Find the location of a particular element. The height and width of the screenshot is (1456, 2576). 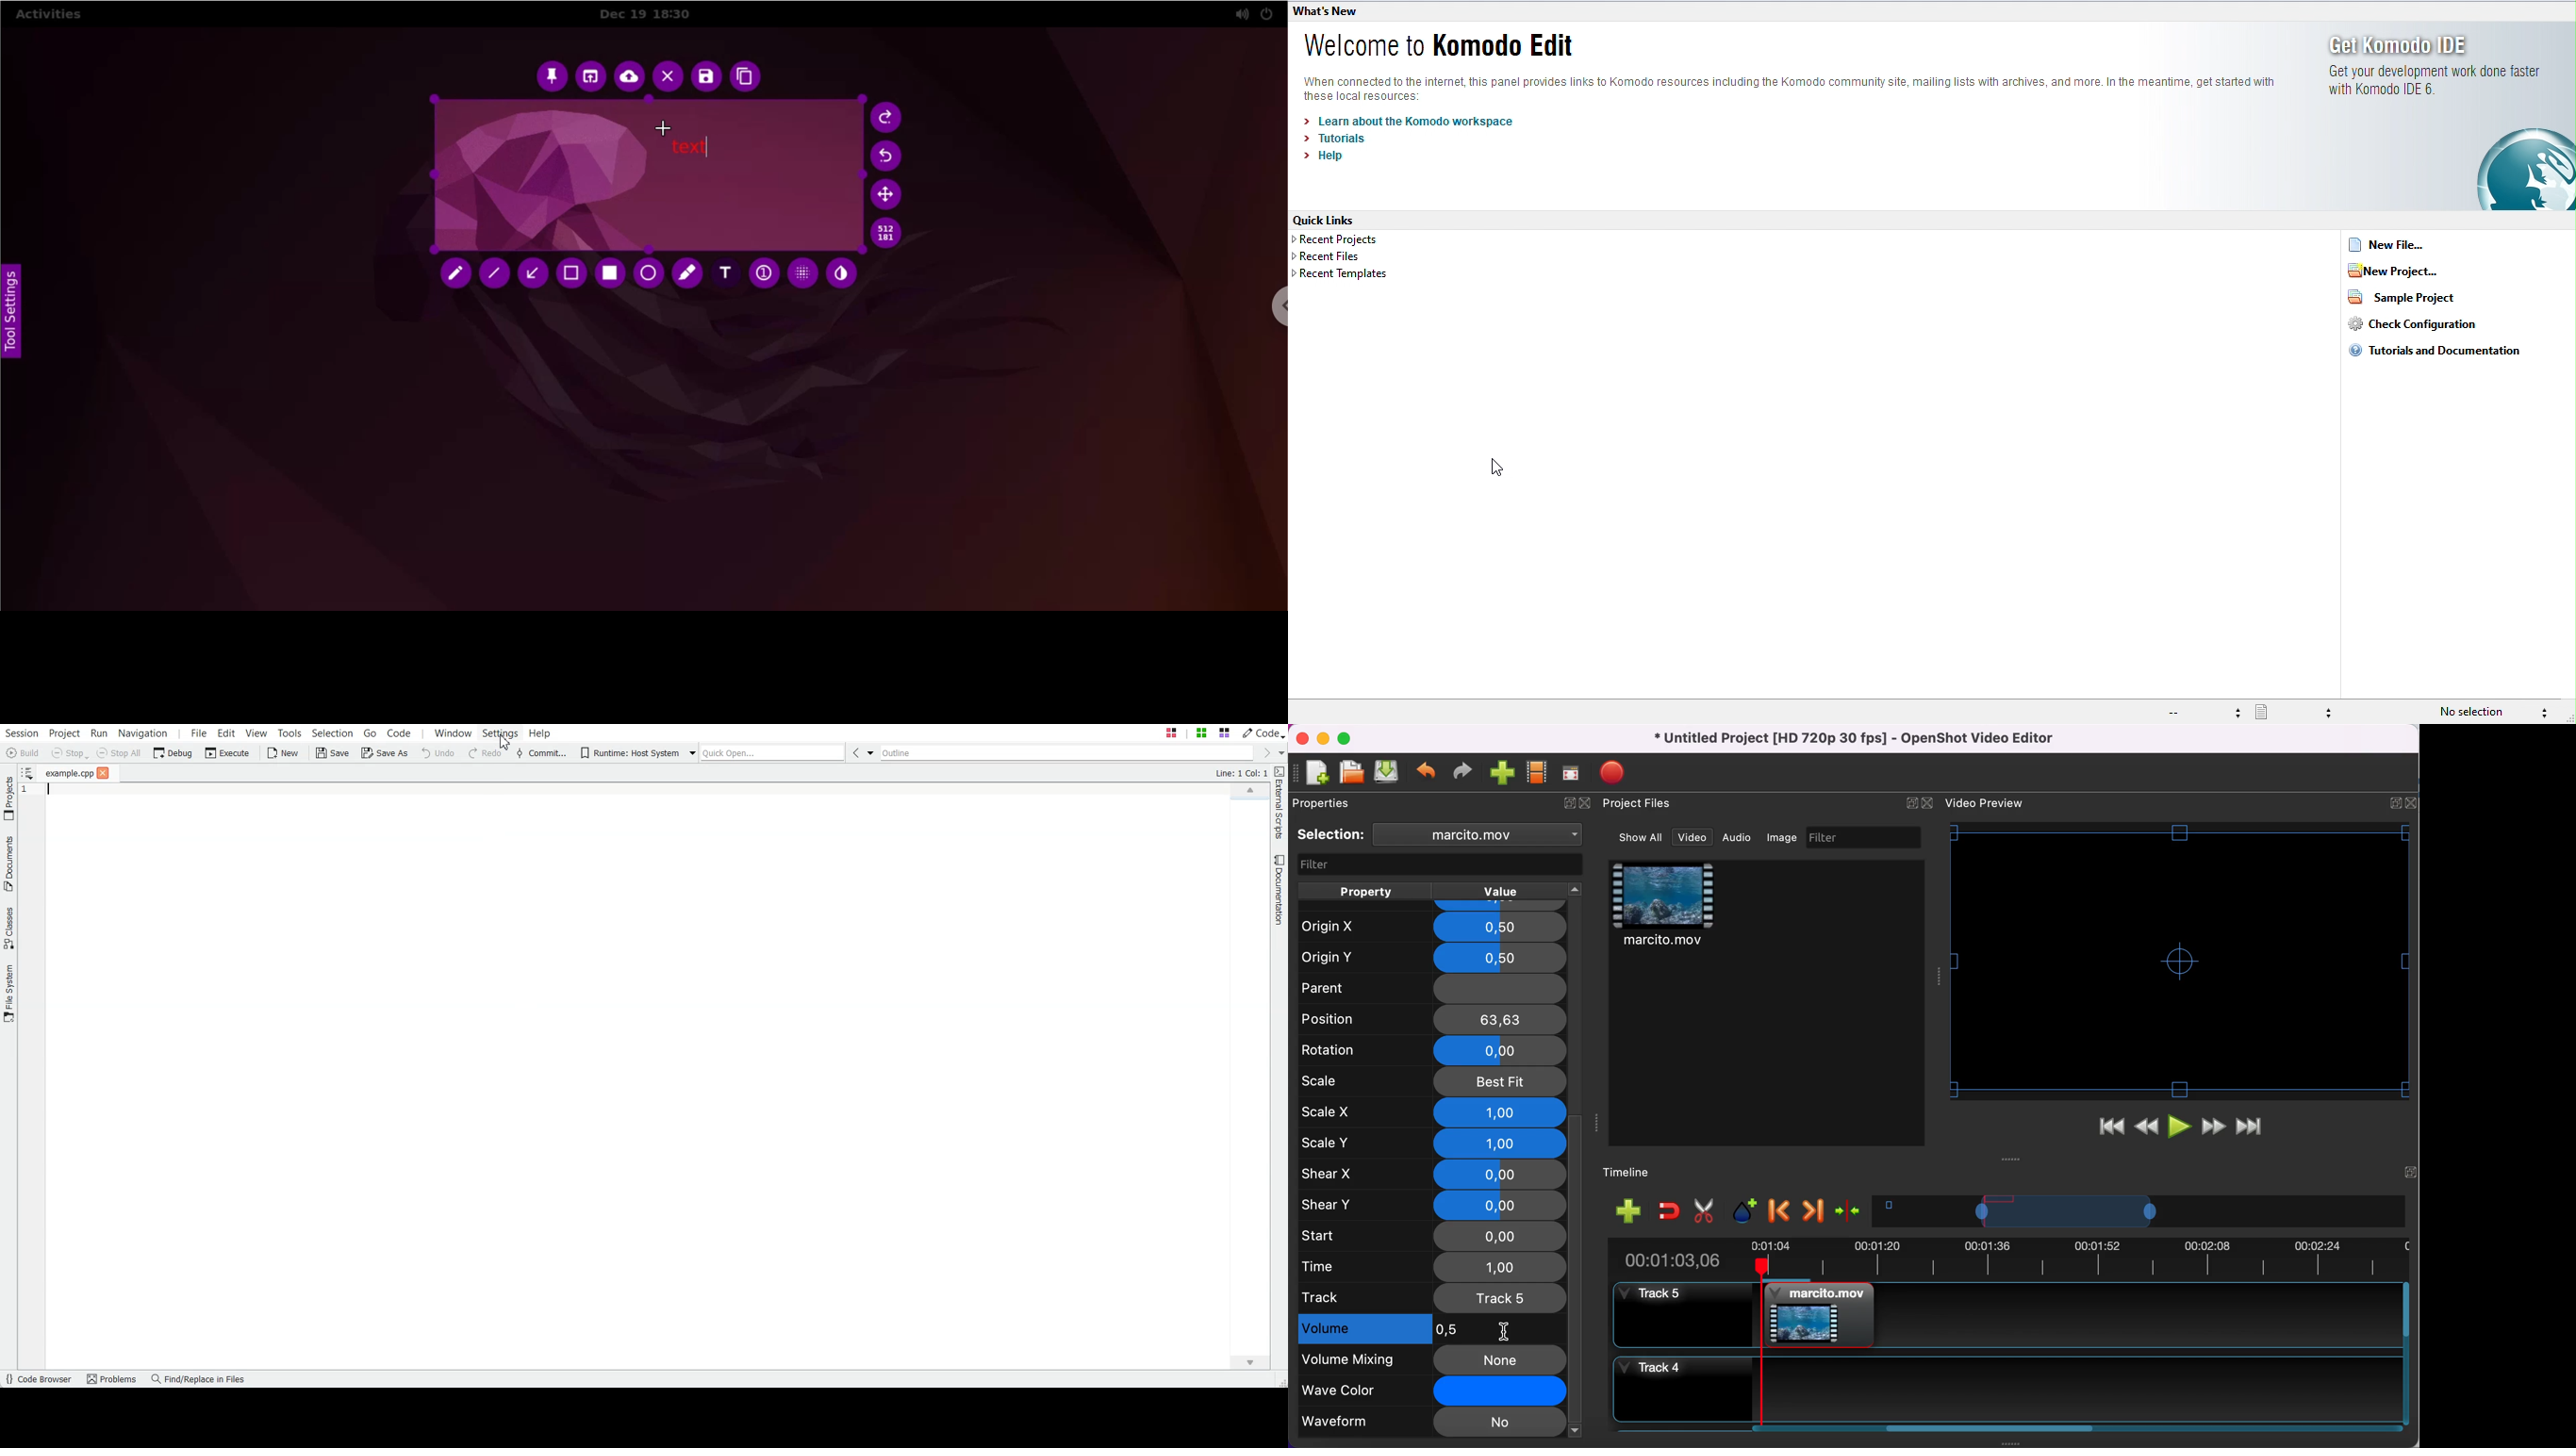

volume mixing none is located at coordinates (1432, 1360).